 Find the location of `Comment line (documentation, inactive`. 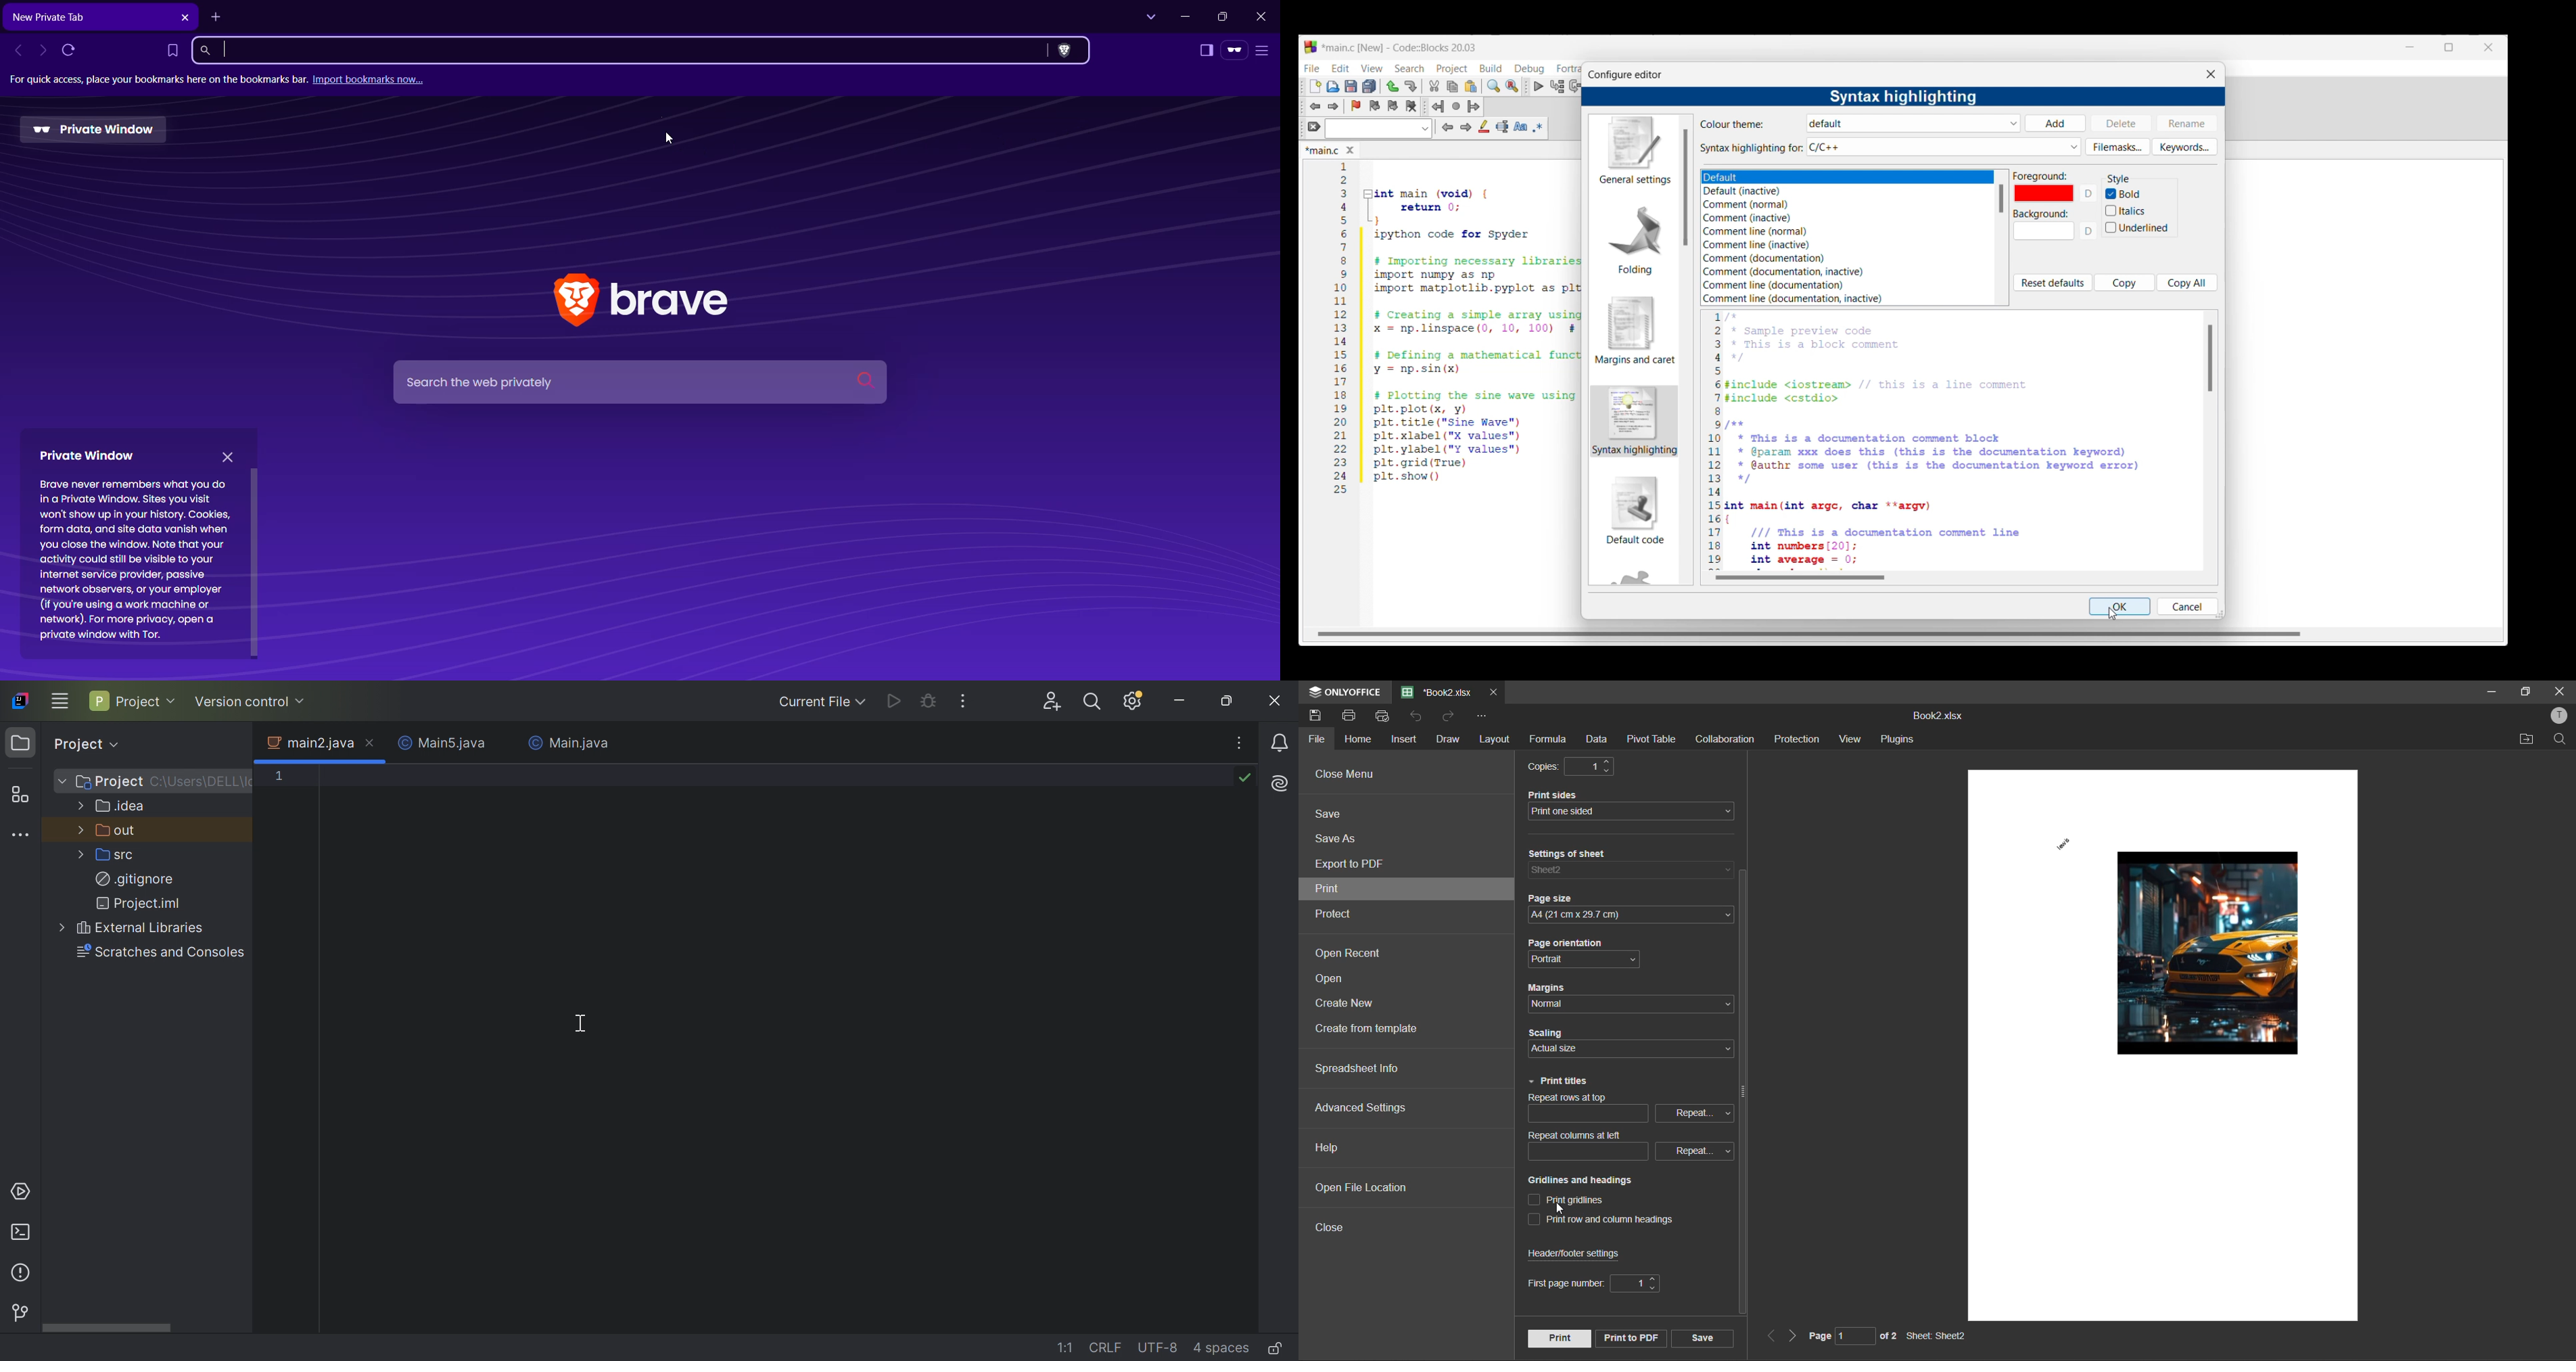

Comment line (documentation, inactive is located at coordinates (1793, 299).